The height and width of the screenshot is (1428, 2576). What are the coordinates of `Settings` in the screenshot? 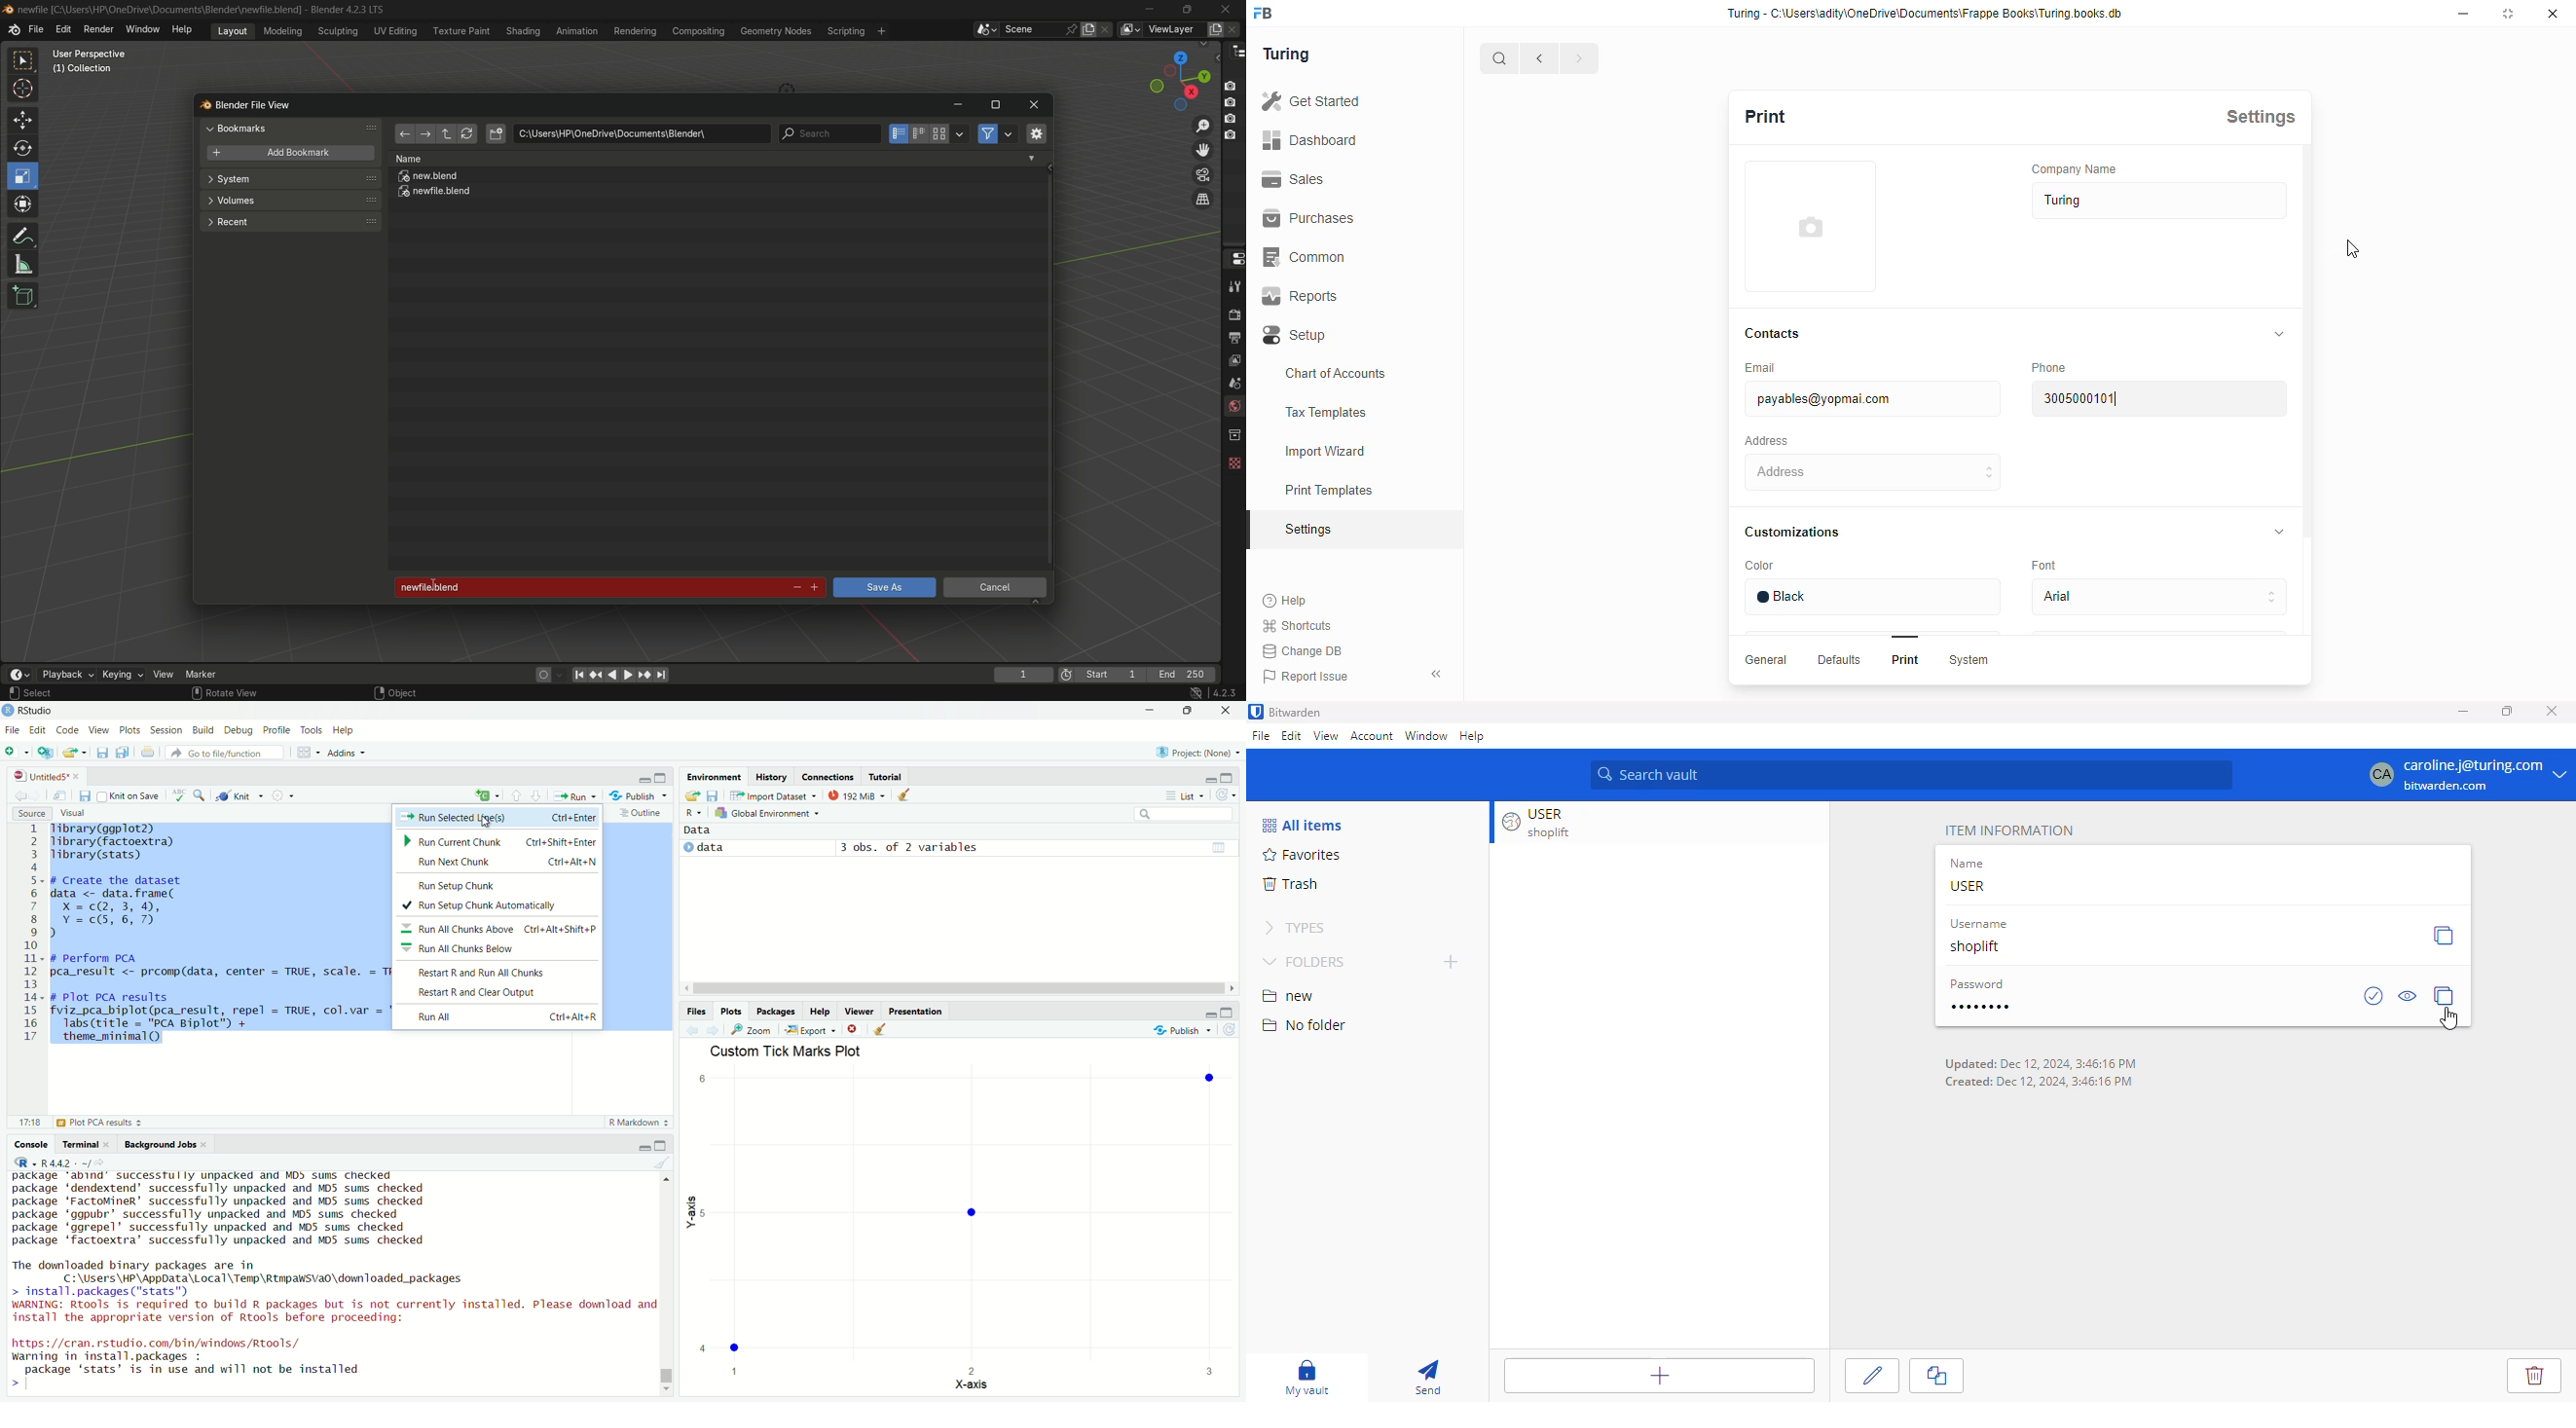 It's located at (2260, 117).